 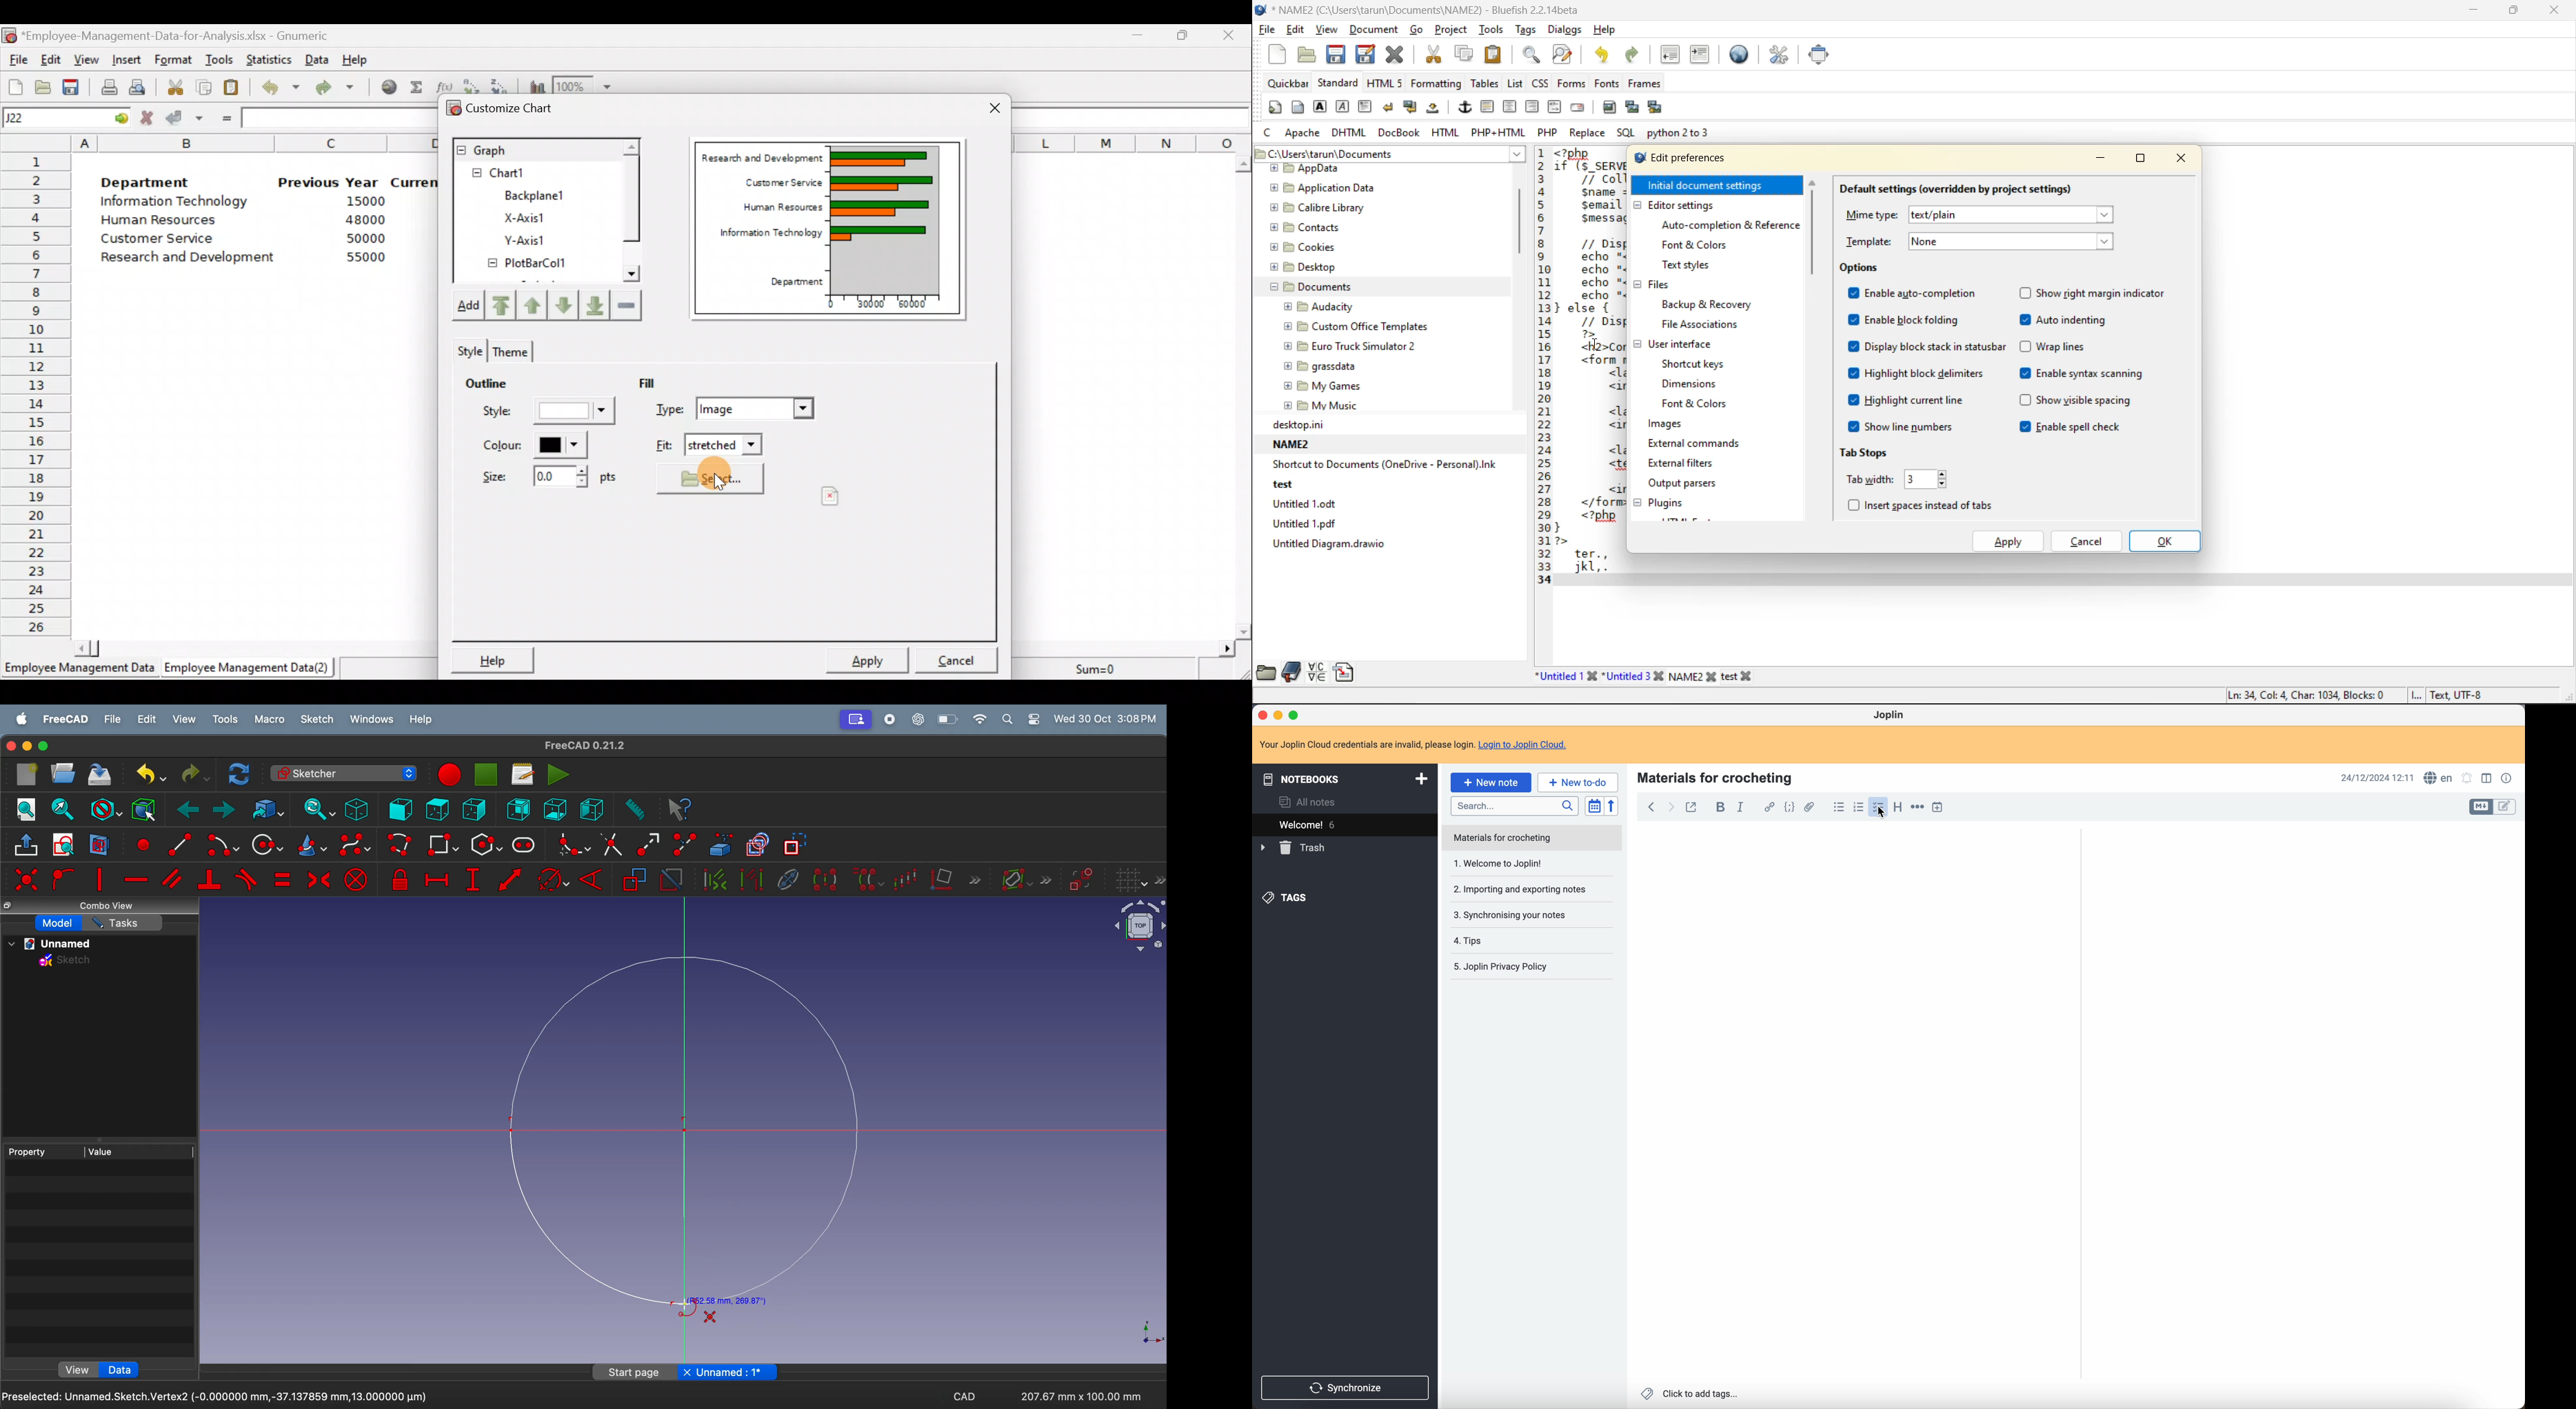 I want to click on Cell name J22, so click(x=50, y=118).